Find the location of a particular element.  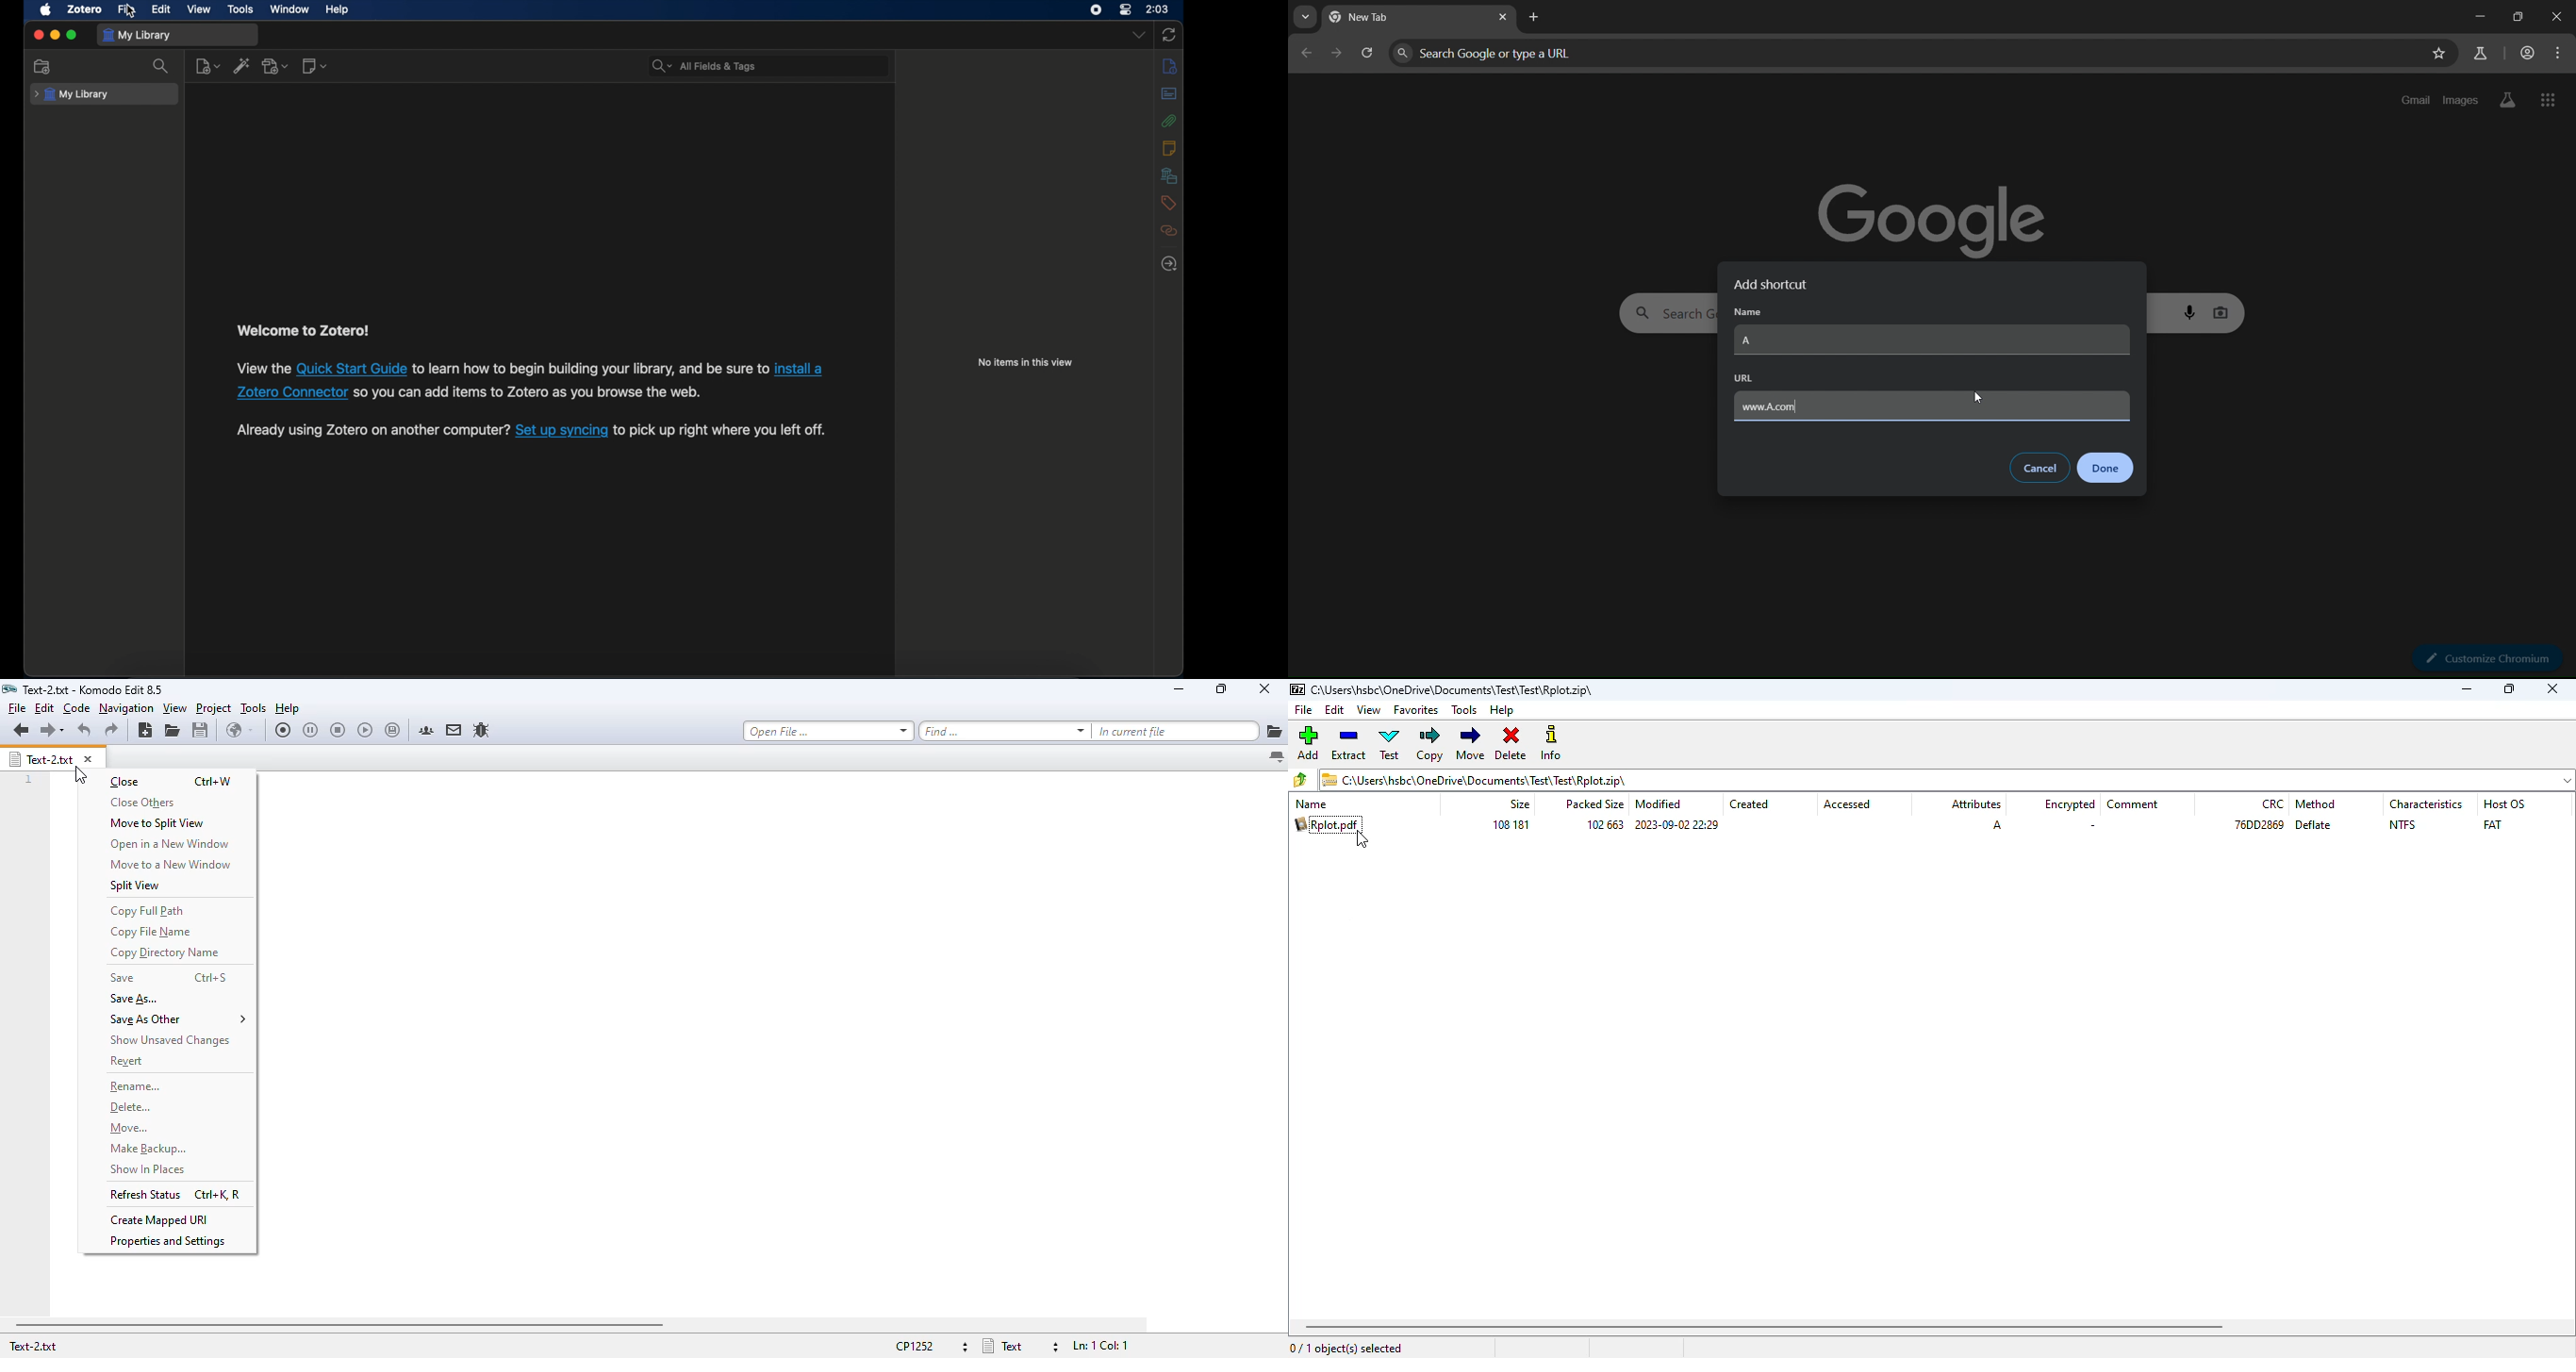

C:\Users\hsbc\OneDrive\Documents\ Test\ Test\Rplot.zip\ is located at coordinates (1475, 779).